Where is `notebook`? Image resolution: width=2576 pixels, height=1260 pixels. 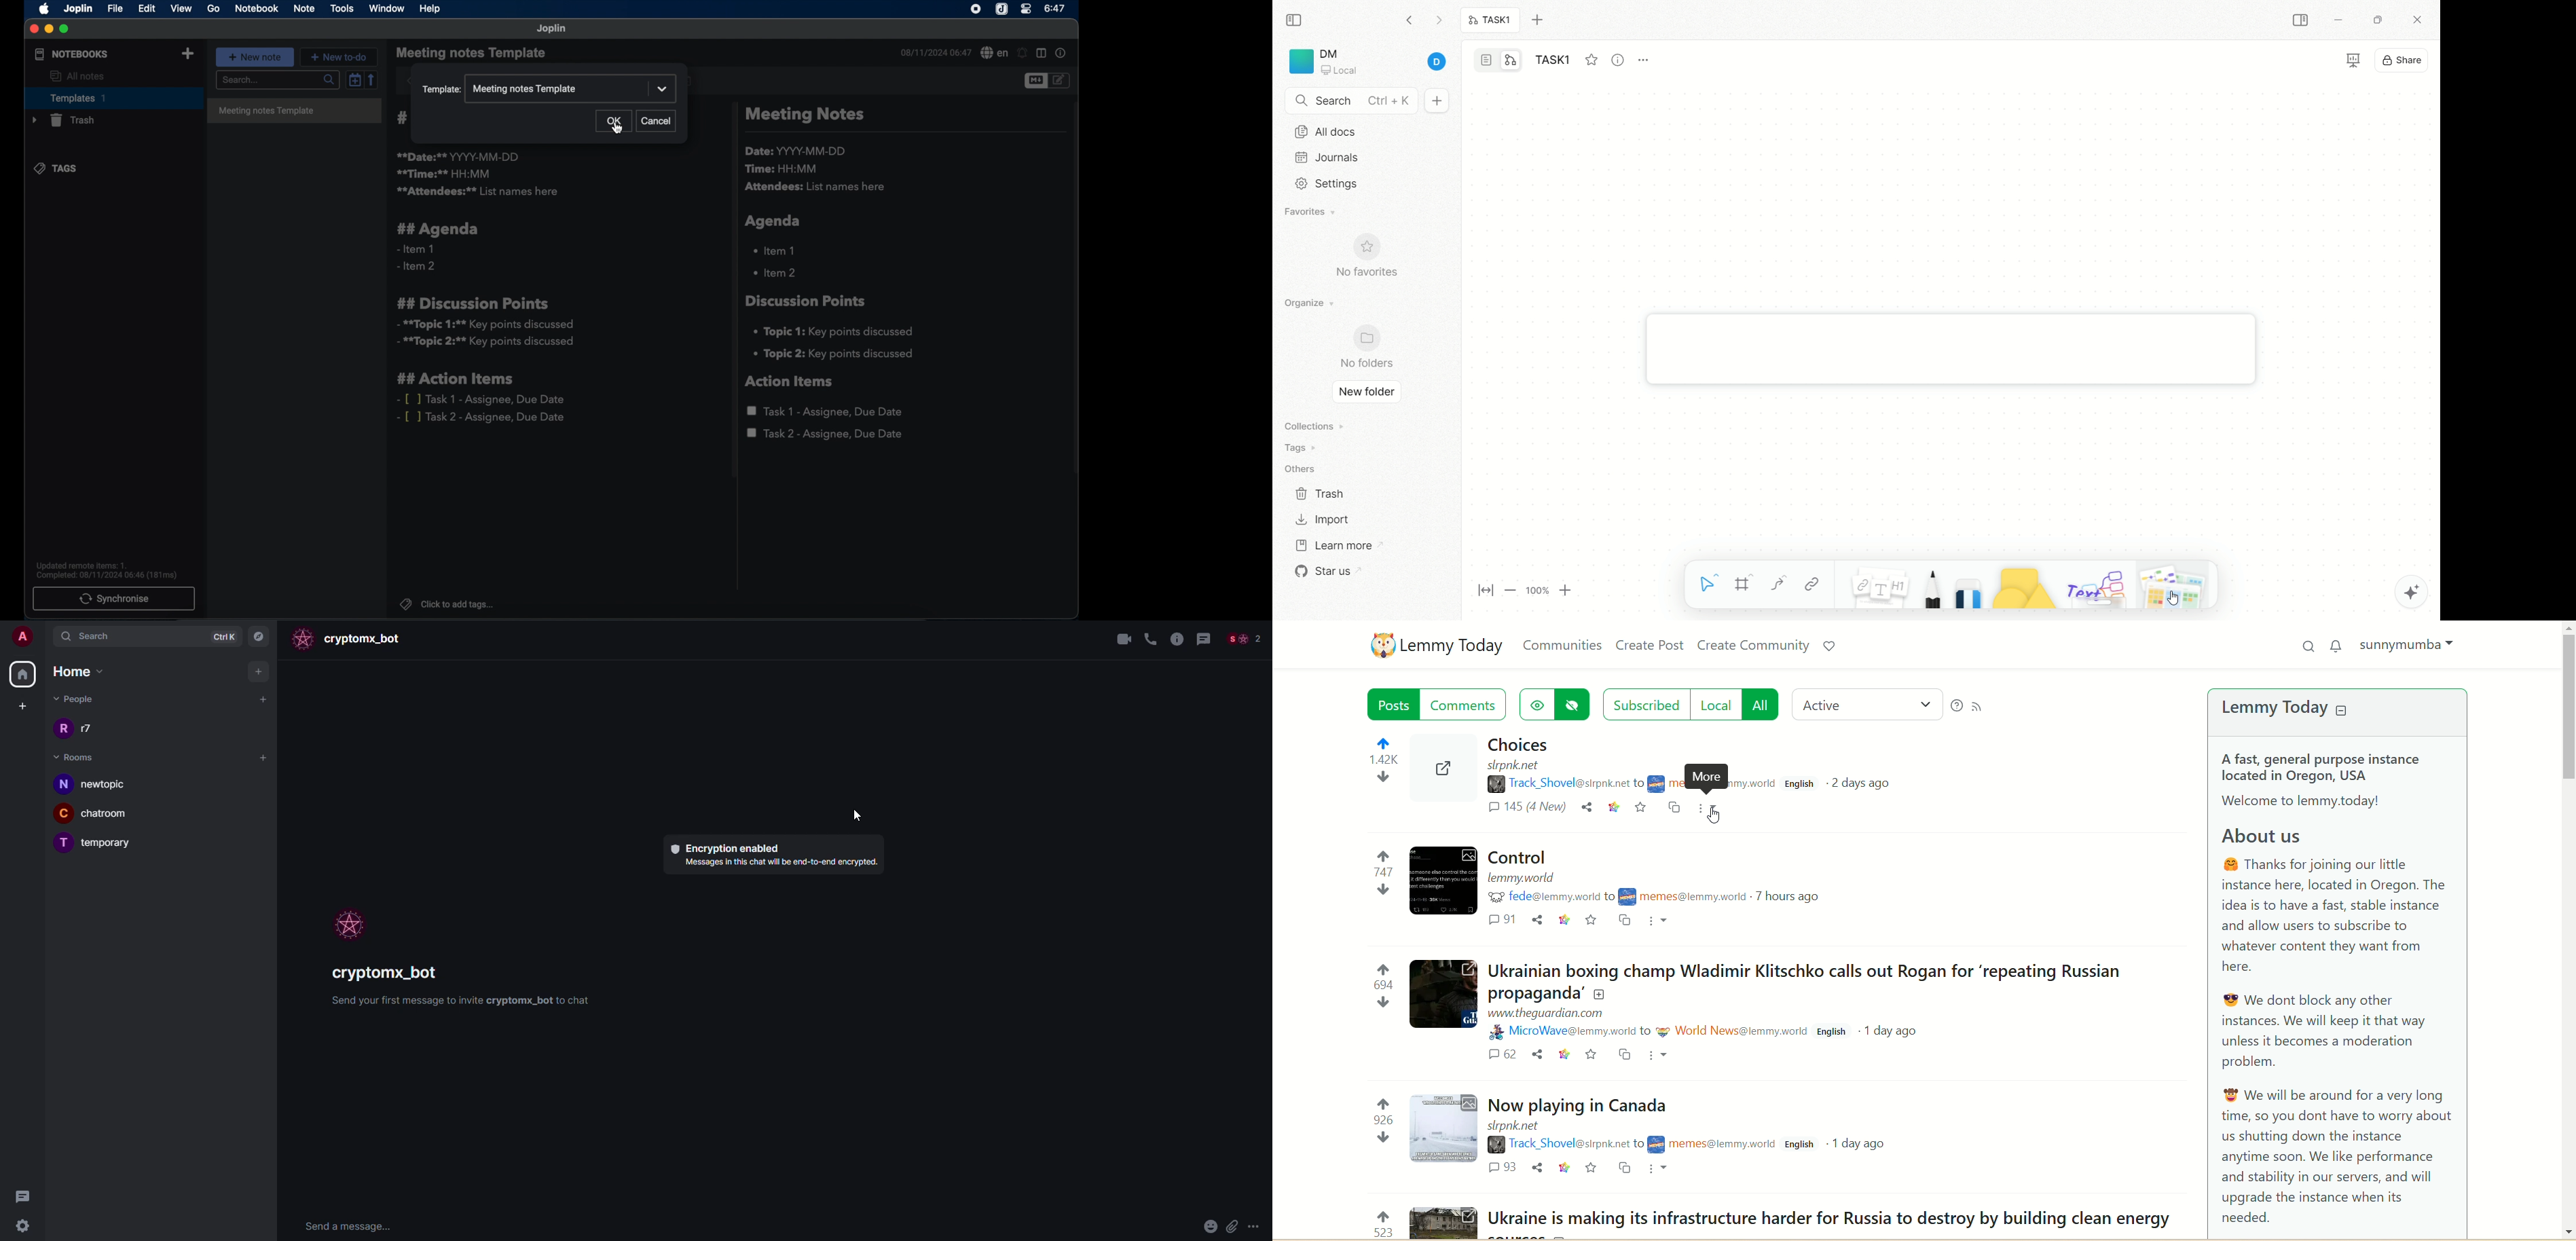
notebook is located at coordinates (256, 9).